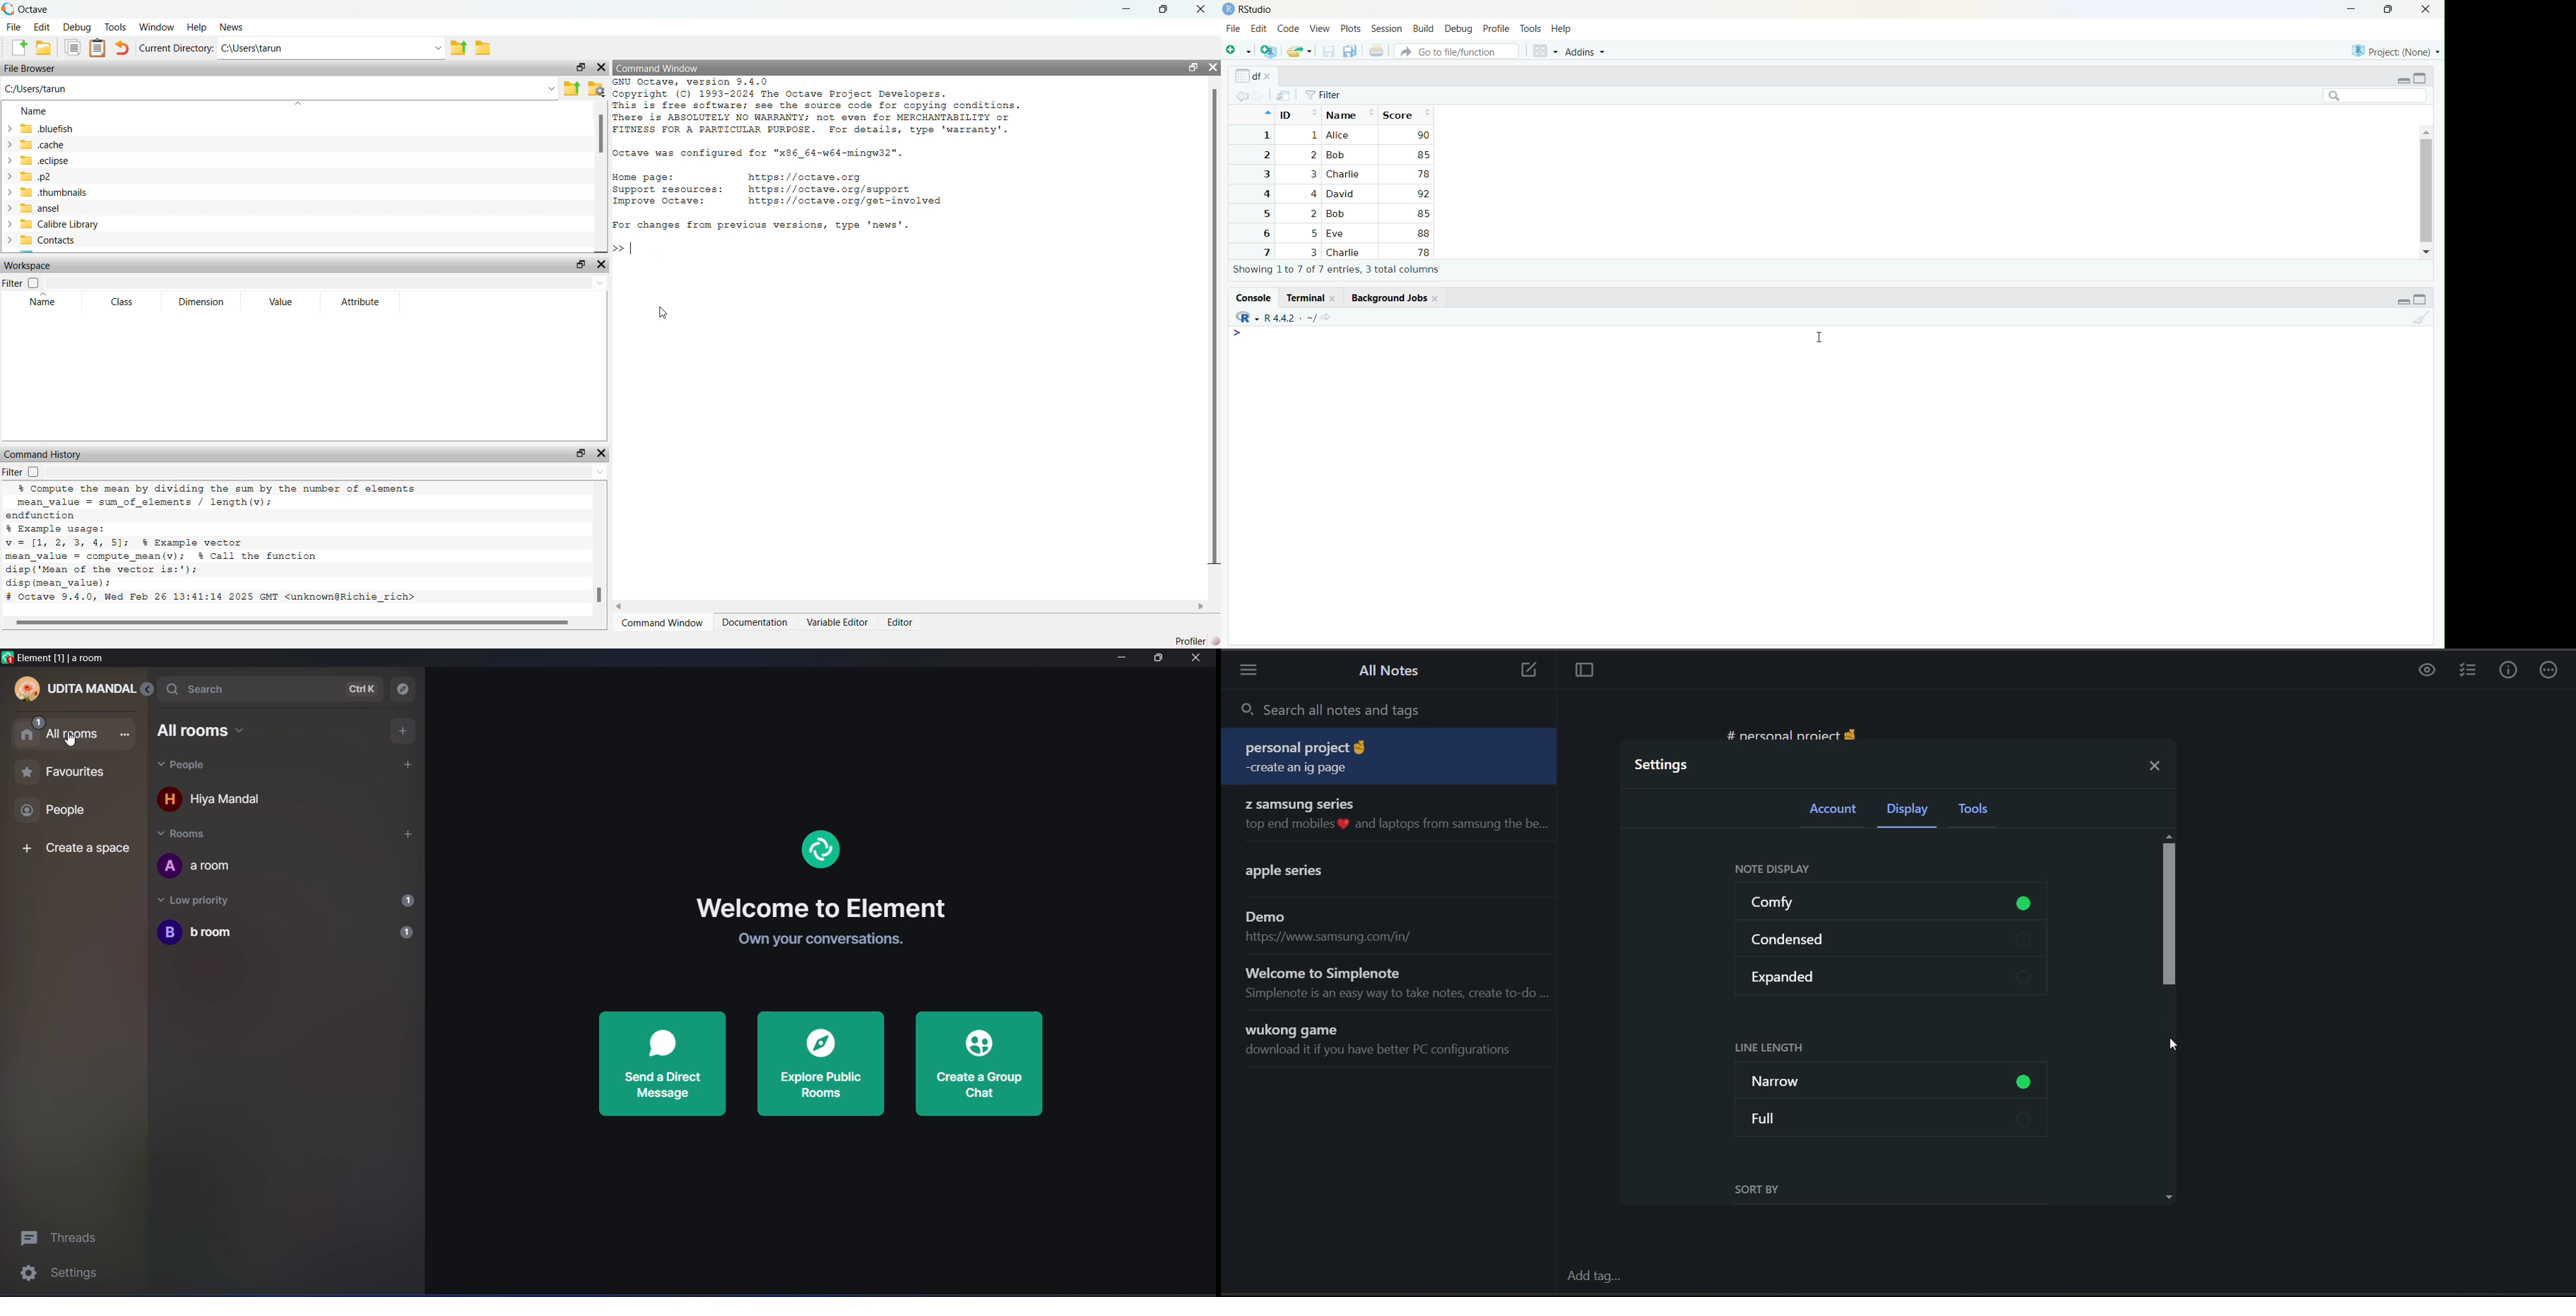 The image size is (2576, 1316). What do you see at coordinates (2403, 80) in the screenshot?
I see `minimize` at bounding box center [2403, 80].